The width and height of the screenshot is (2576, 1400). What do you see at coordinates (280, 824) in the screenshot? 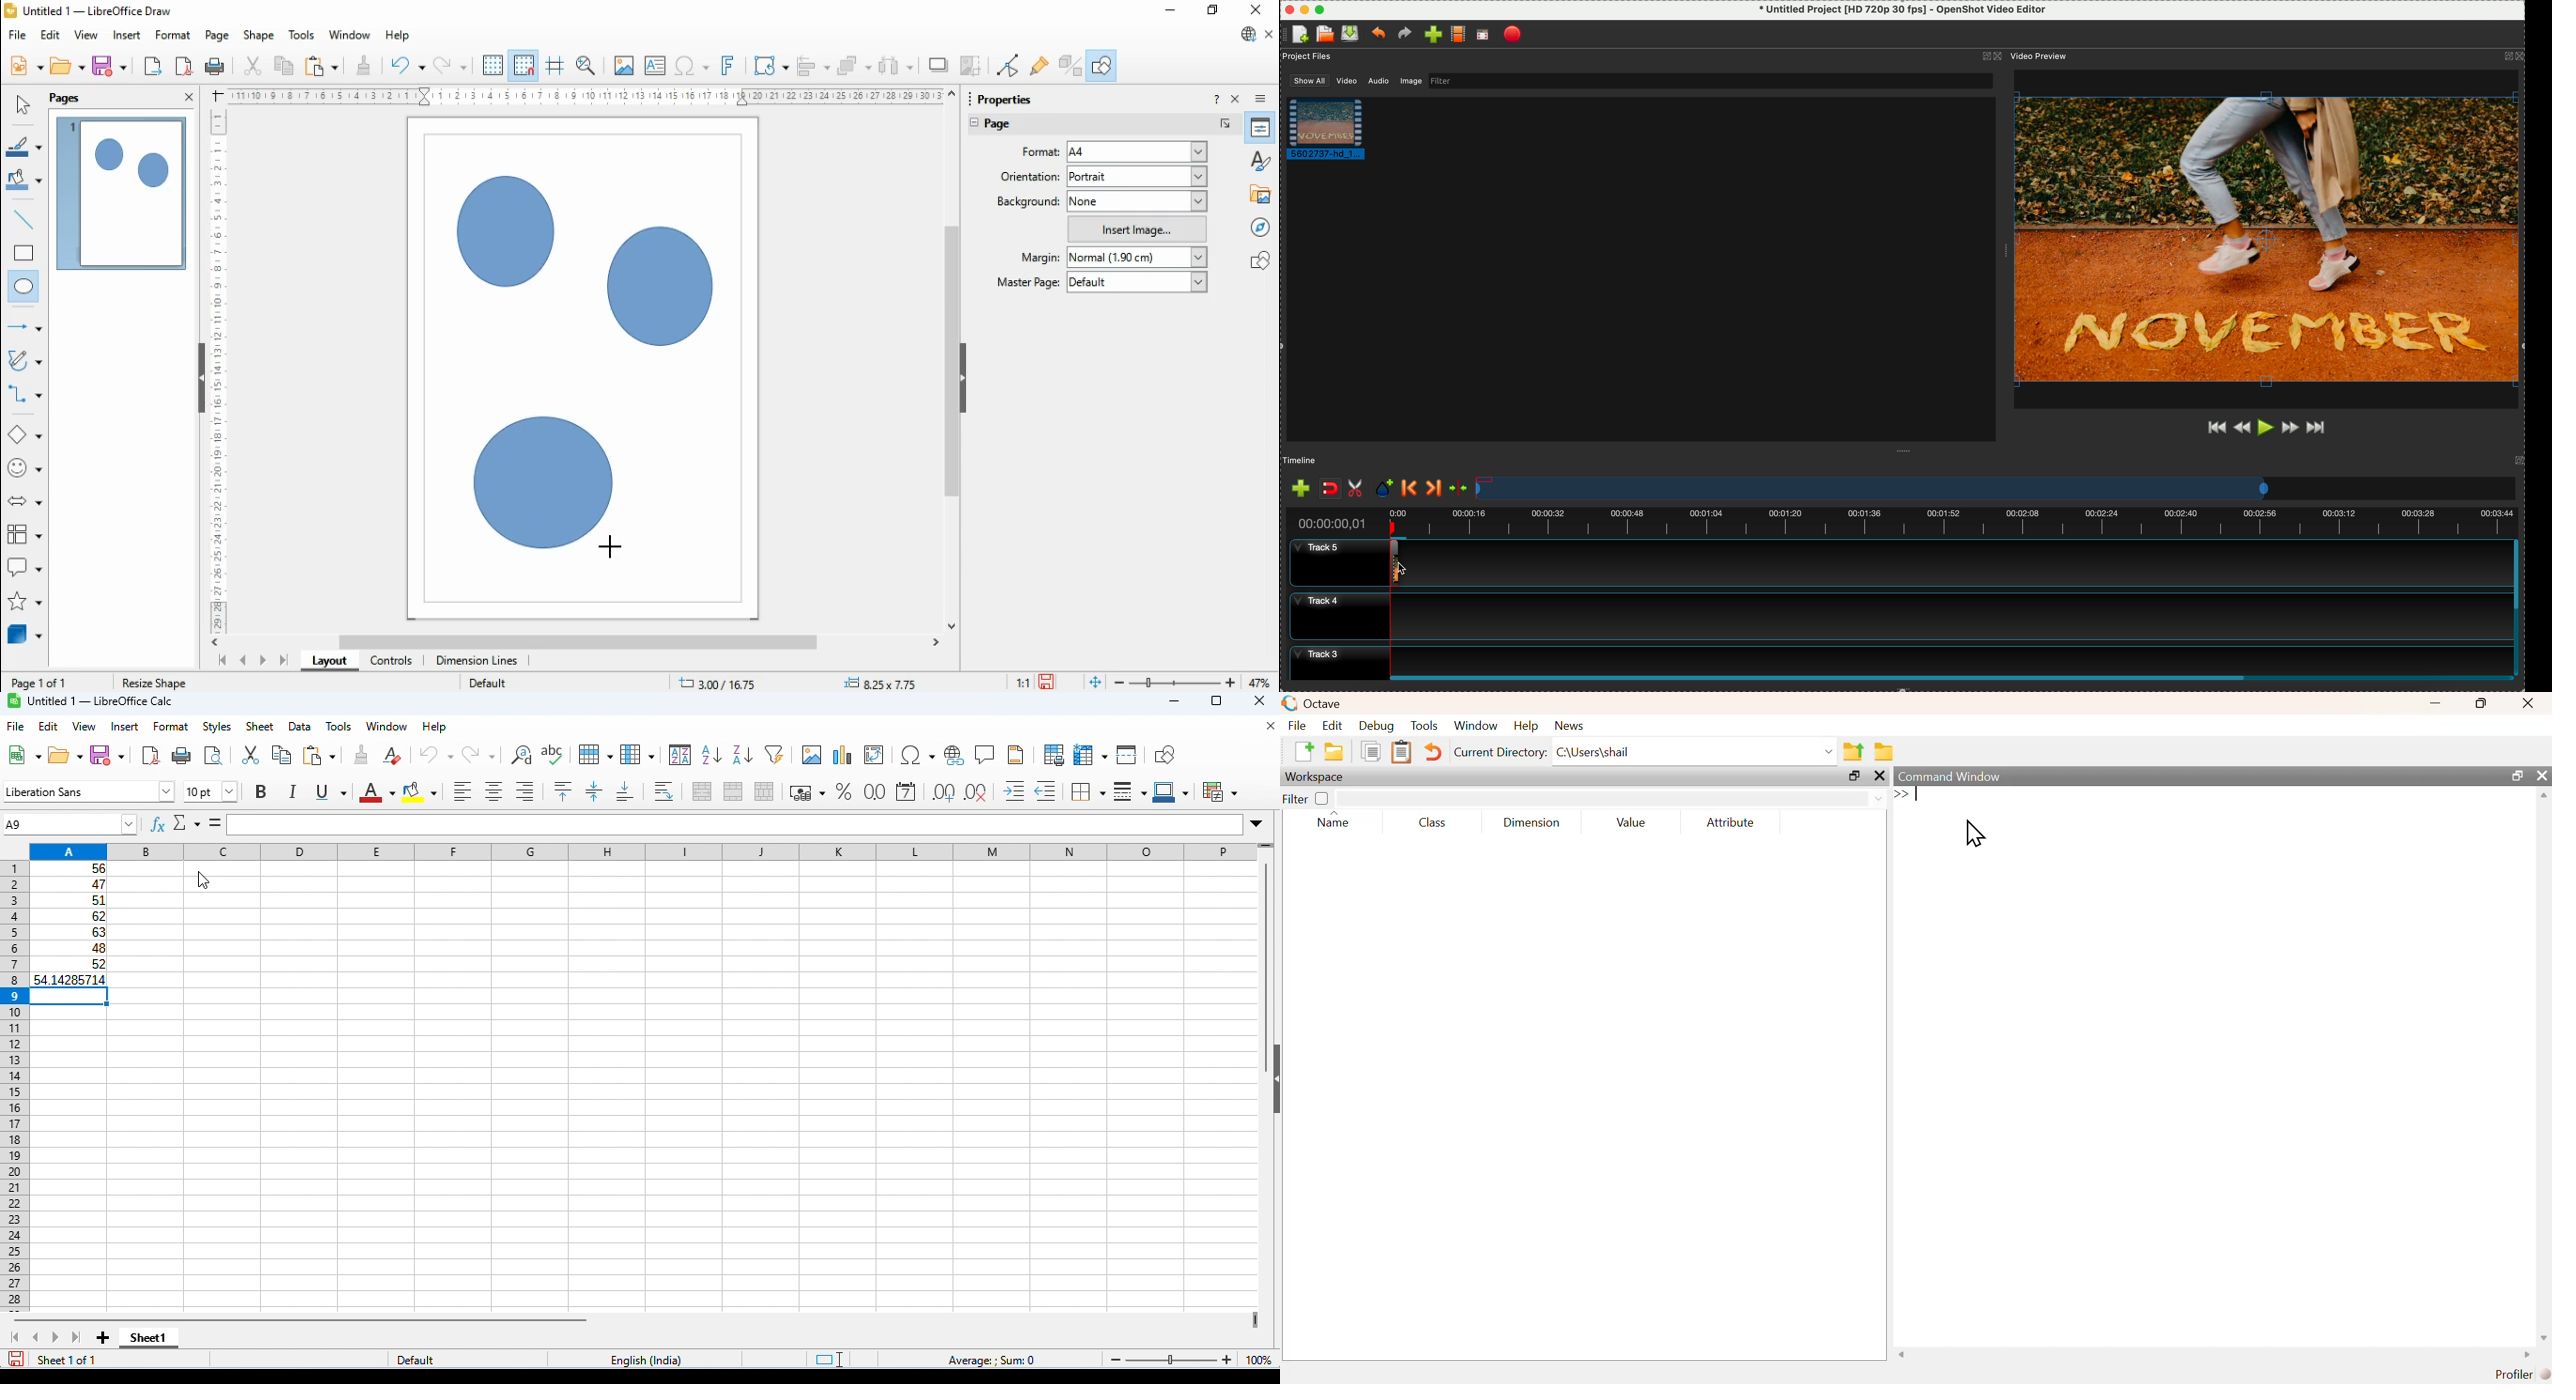
I see `formula for average function` at bounding box center [280, 824].